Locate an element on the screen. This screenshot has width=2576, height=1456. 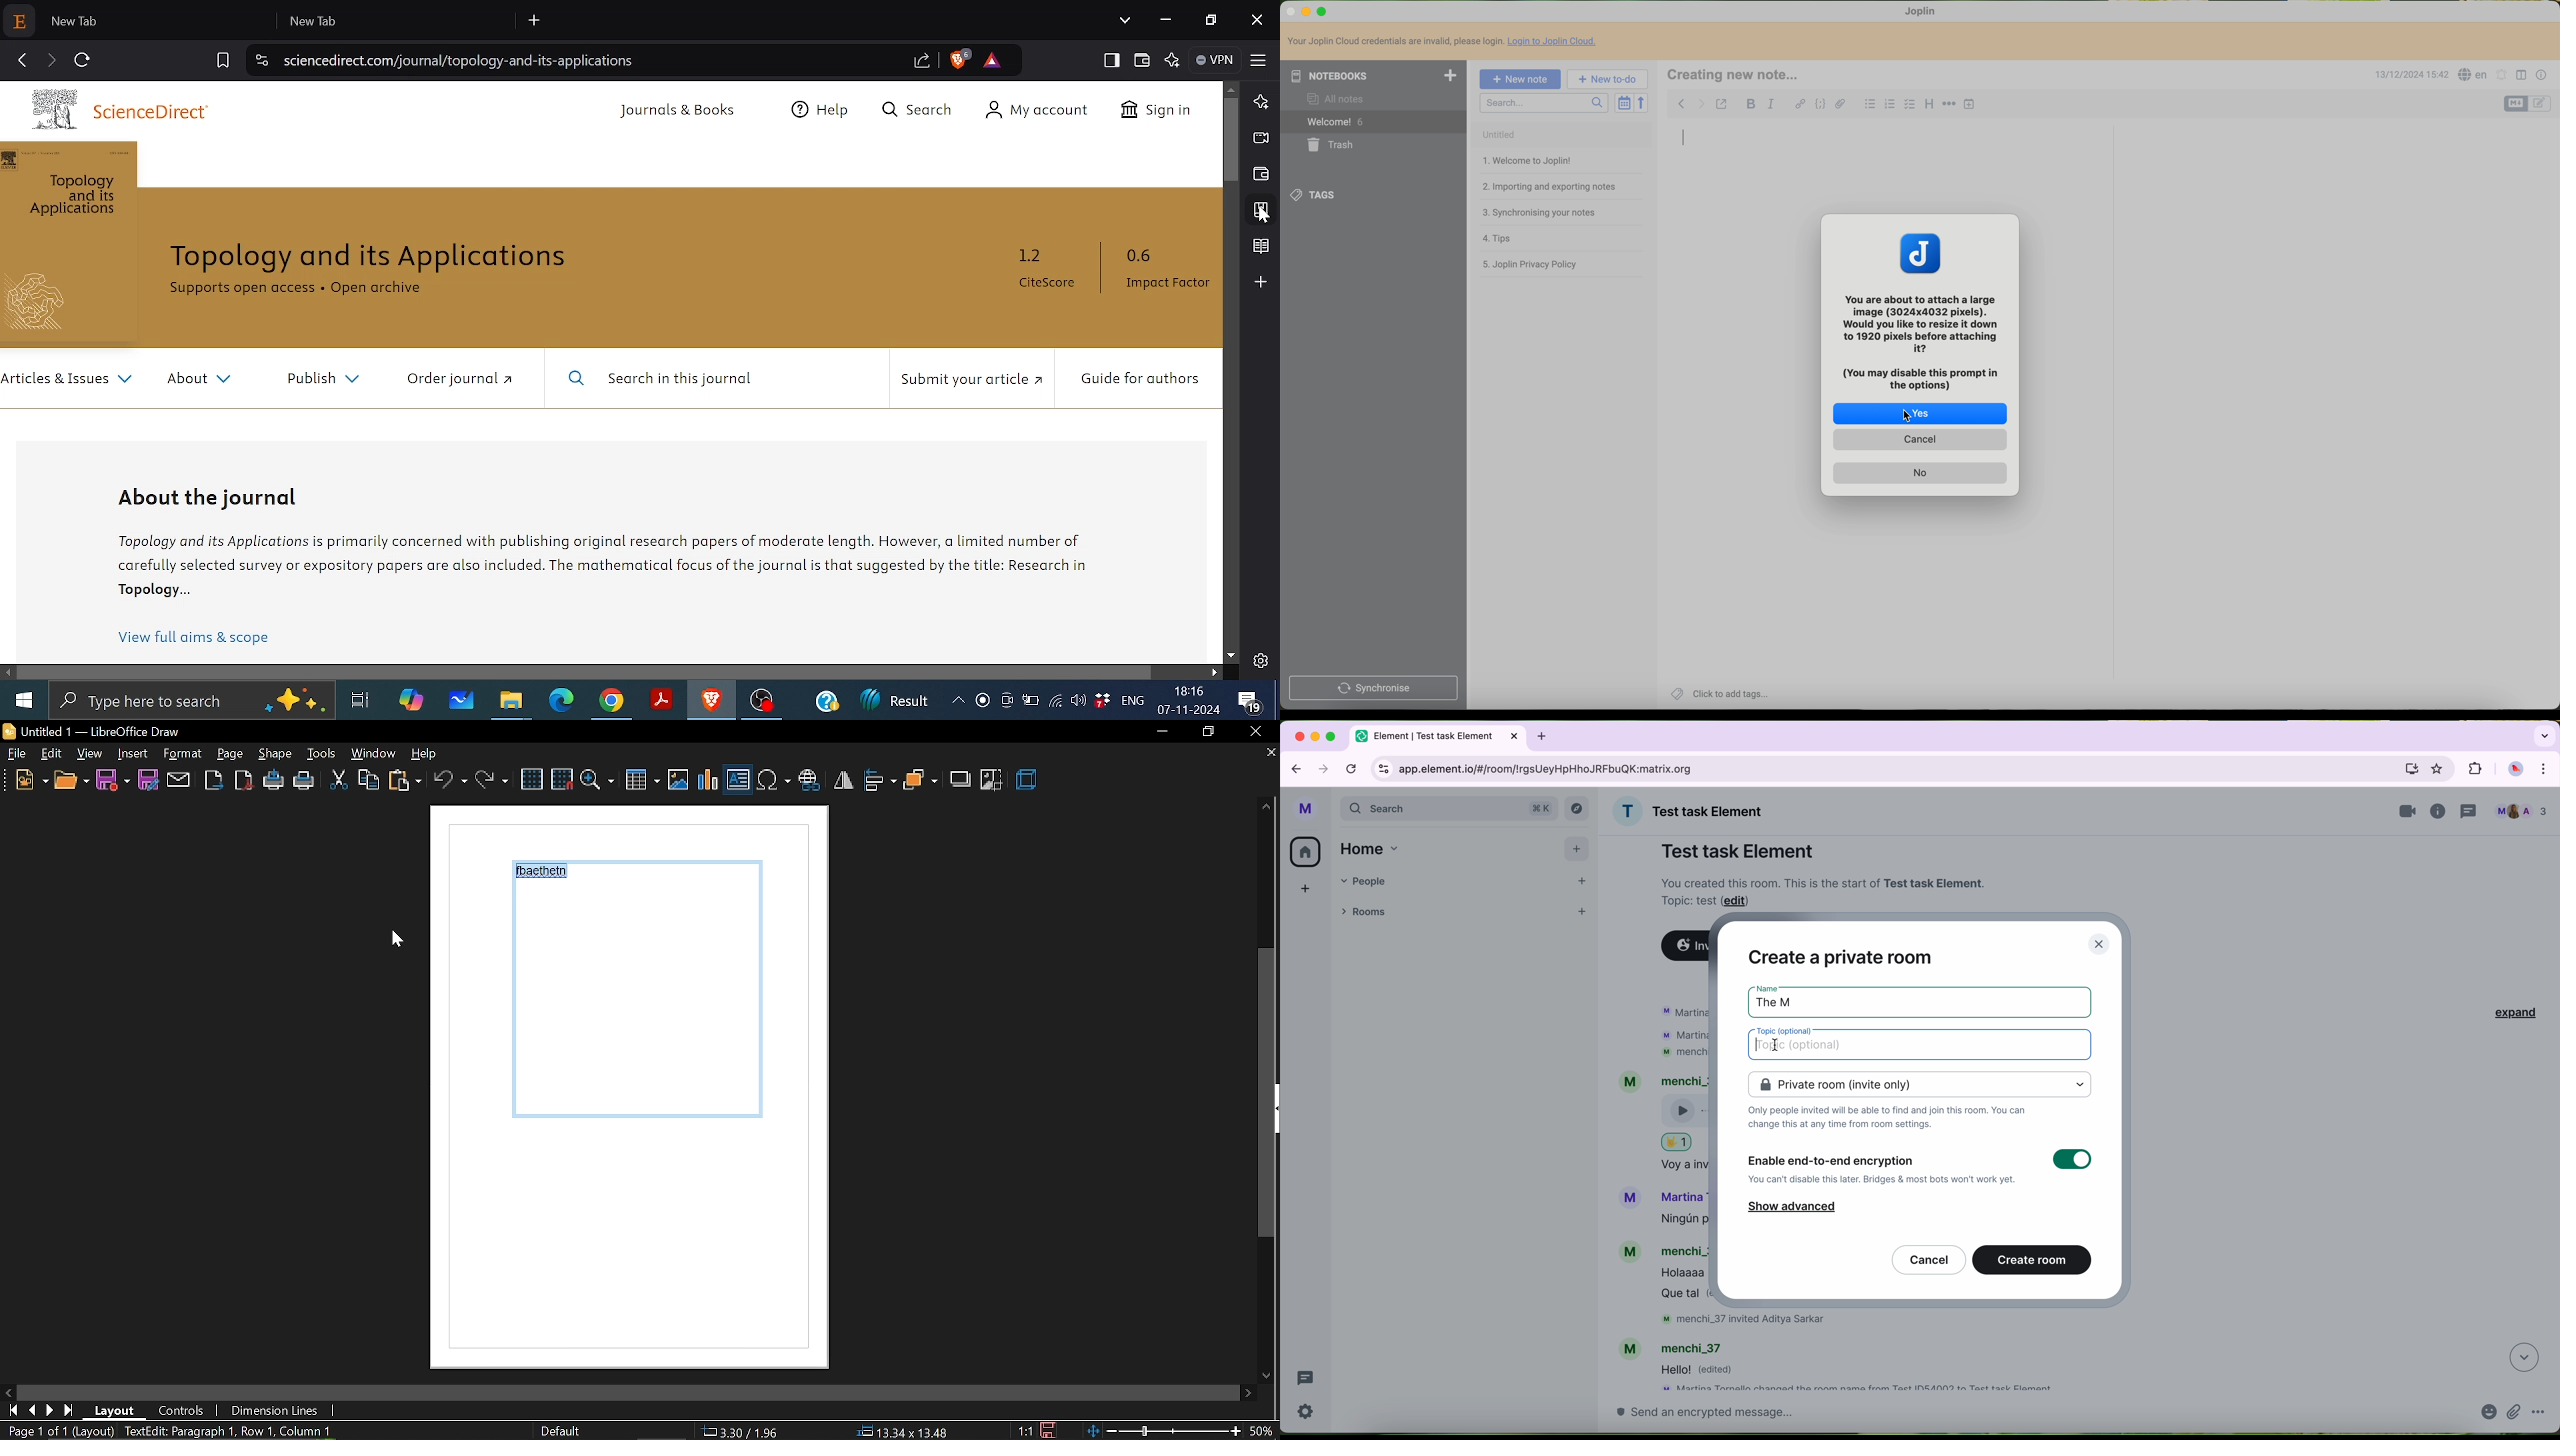
add is located at coordinates (1301, 893).